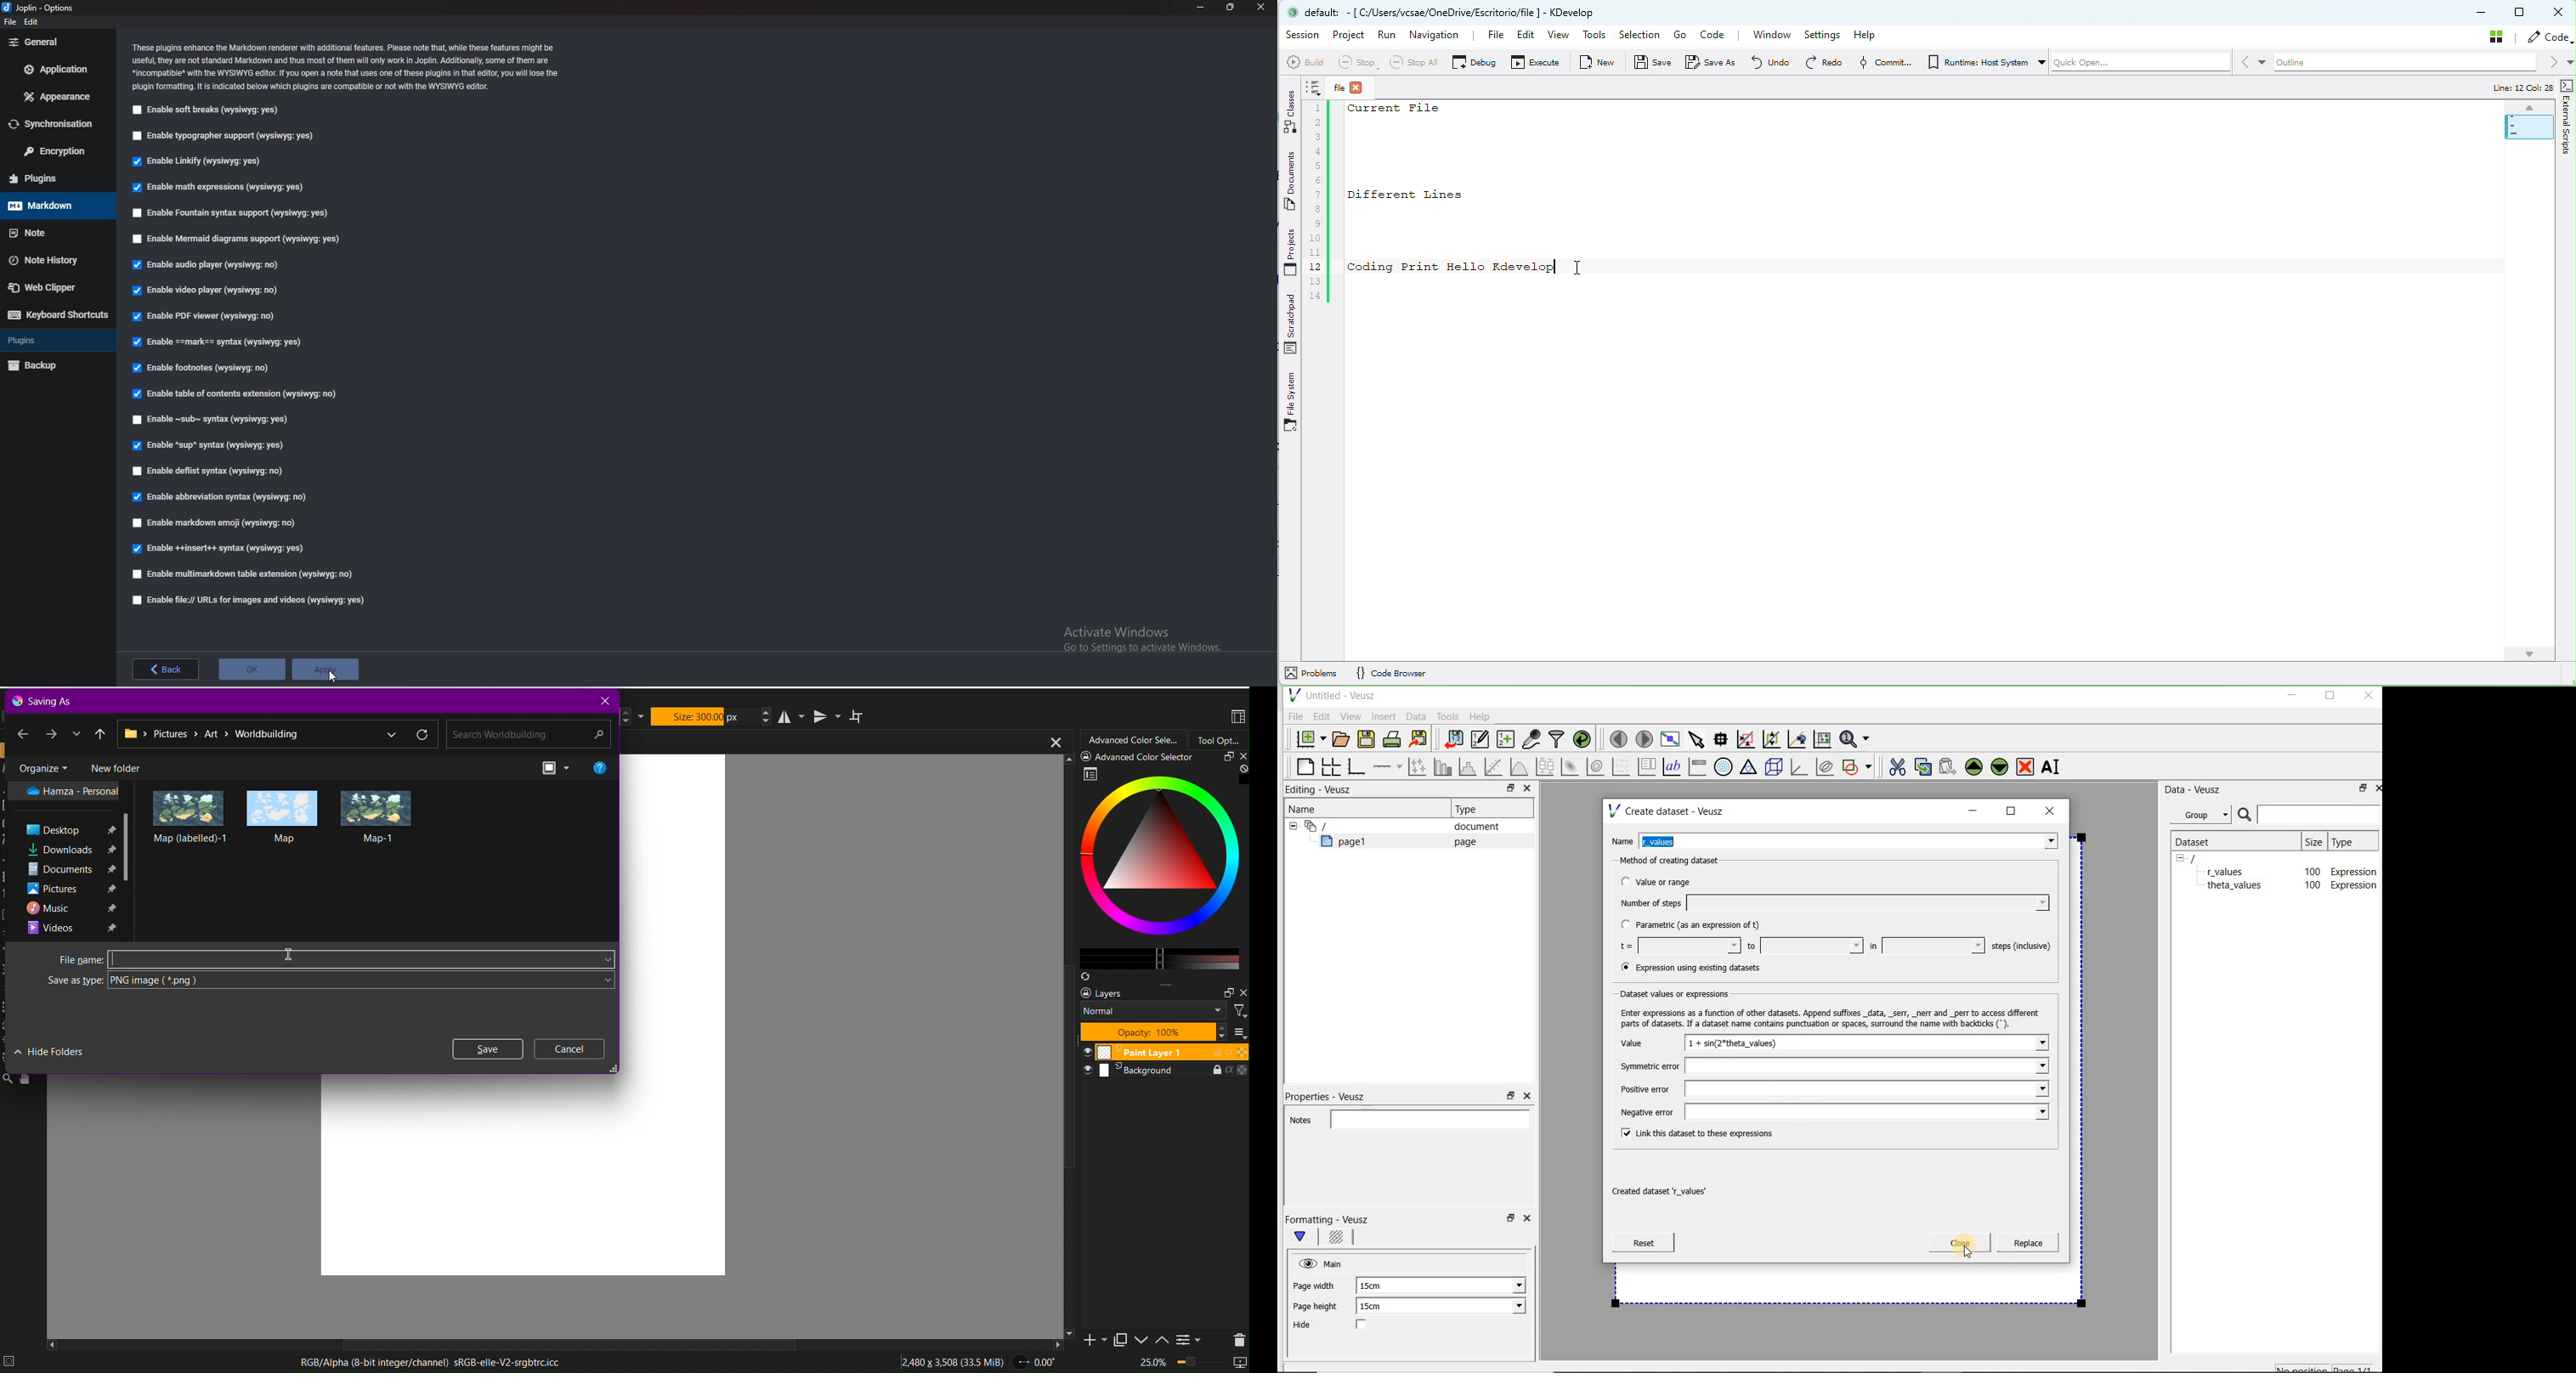 Image resolution: width=2576 pixels, height=1400 pixels. I want to click on Close, so click(1526, 1096).